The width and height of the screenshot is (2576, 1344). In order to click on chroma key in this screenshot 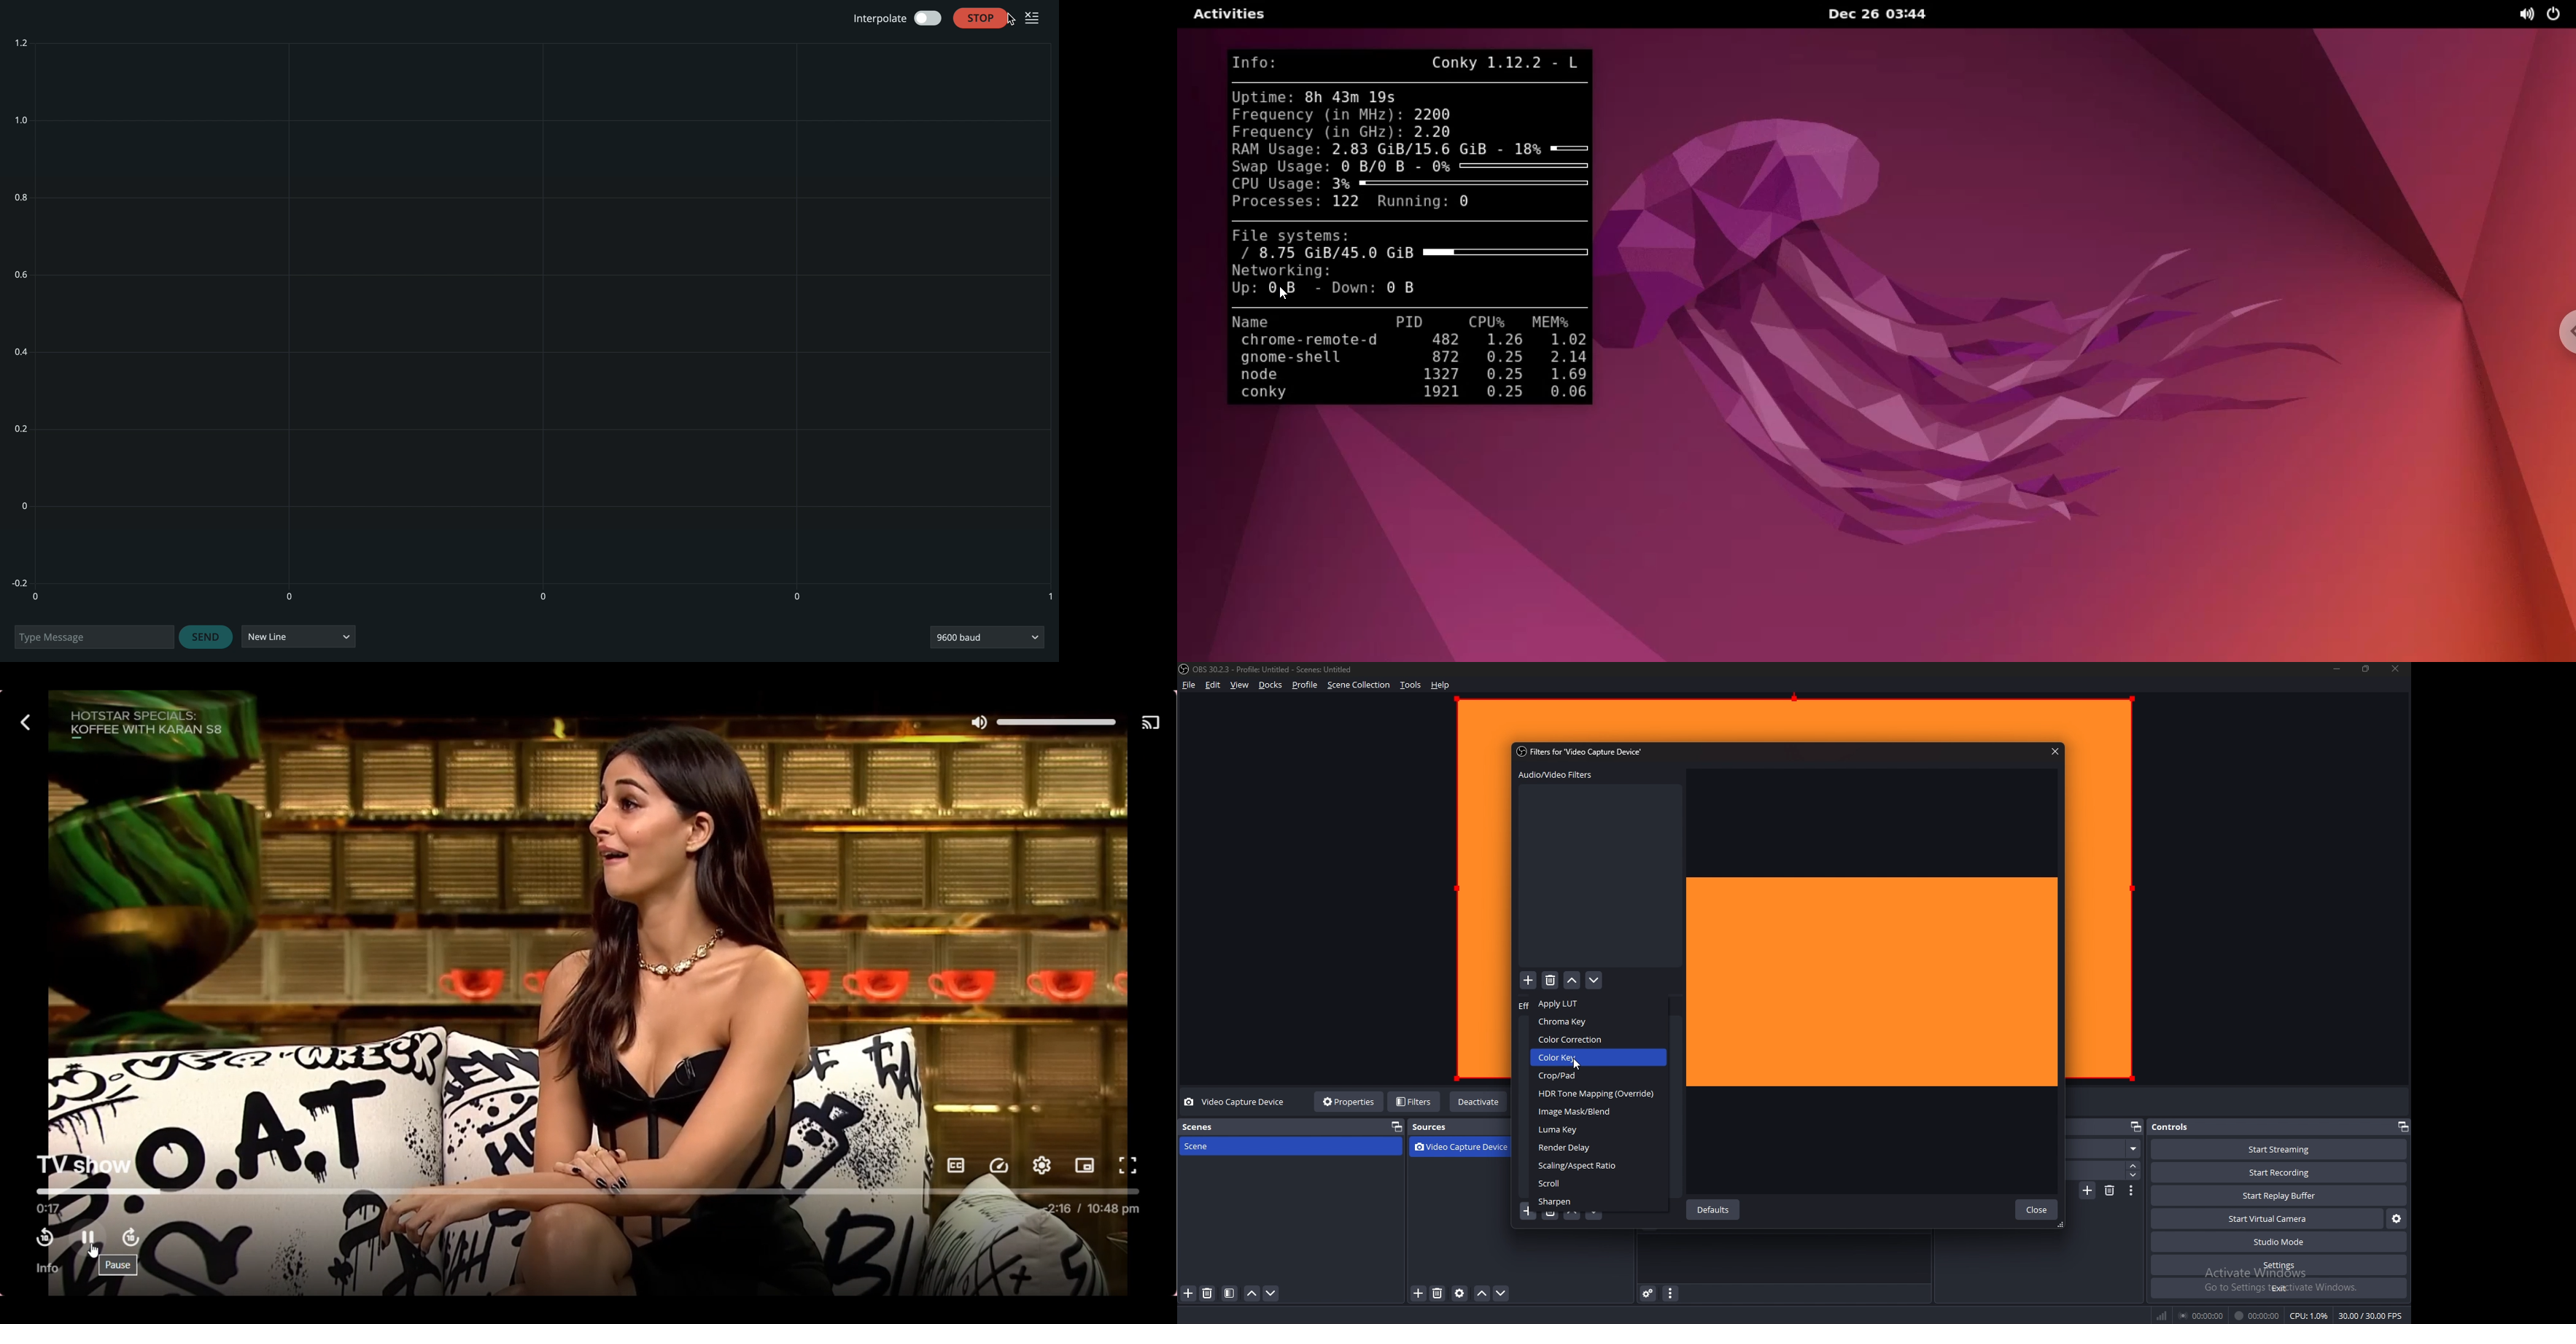, I will do `click(1598, 1021)`.